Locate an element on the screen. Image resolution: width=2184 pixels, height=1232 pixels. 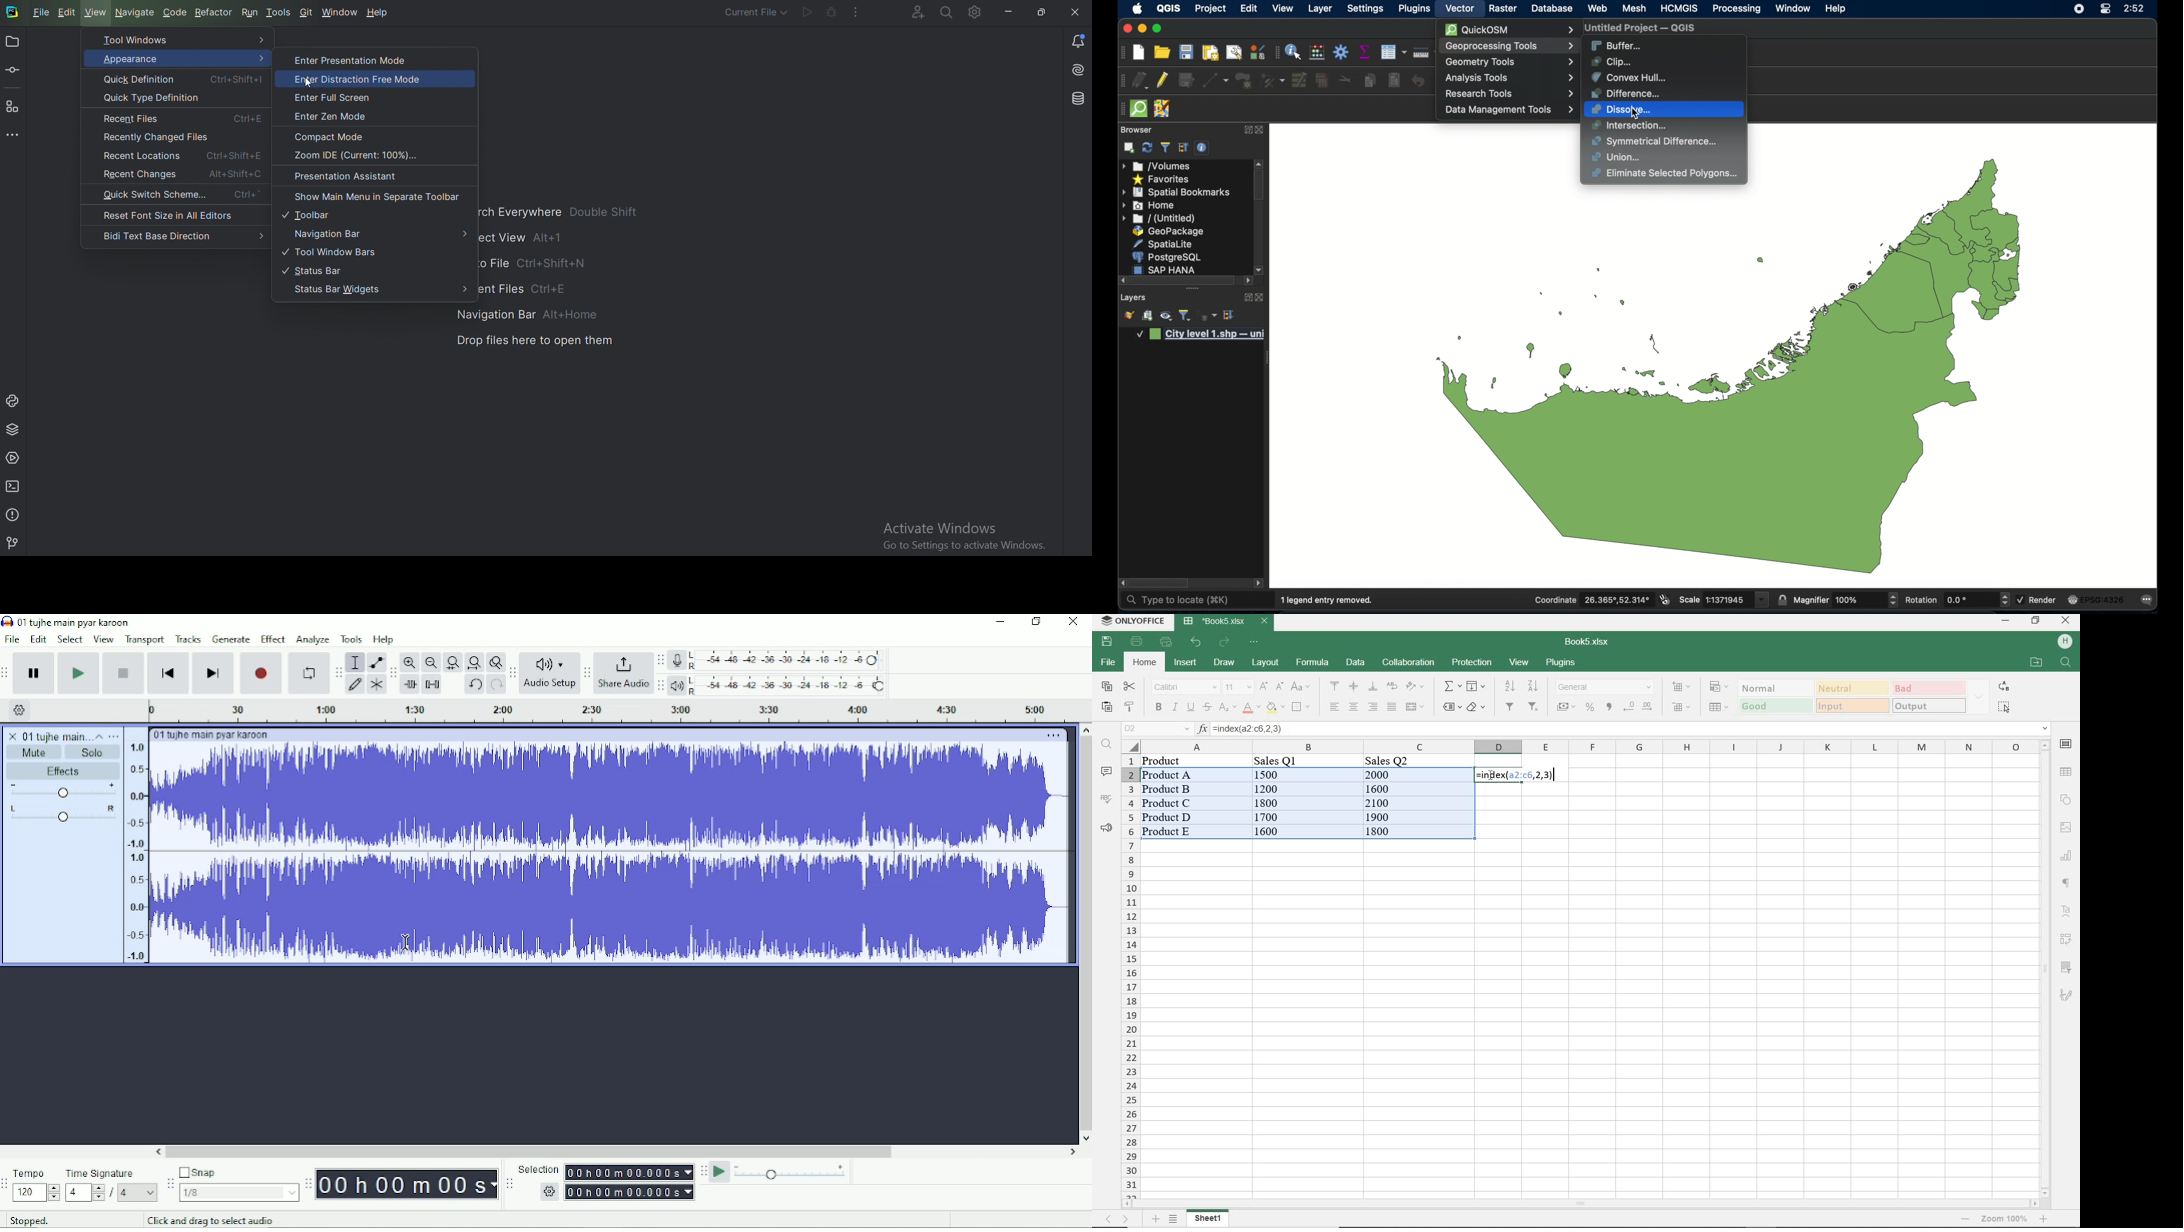
Restore down is located at coordinates (1035, 622).